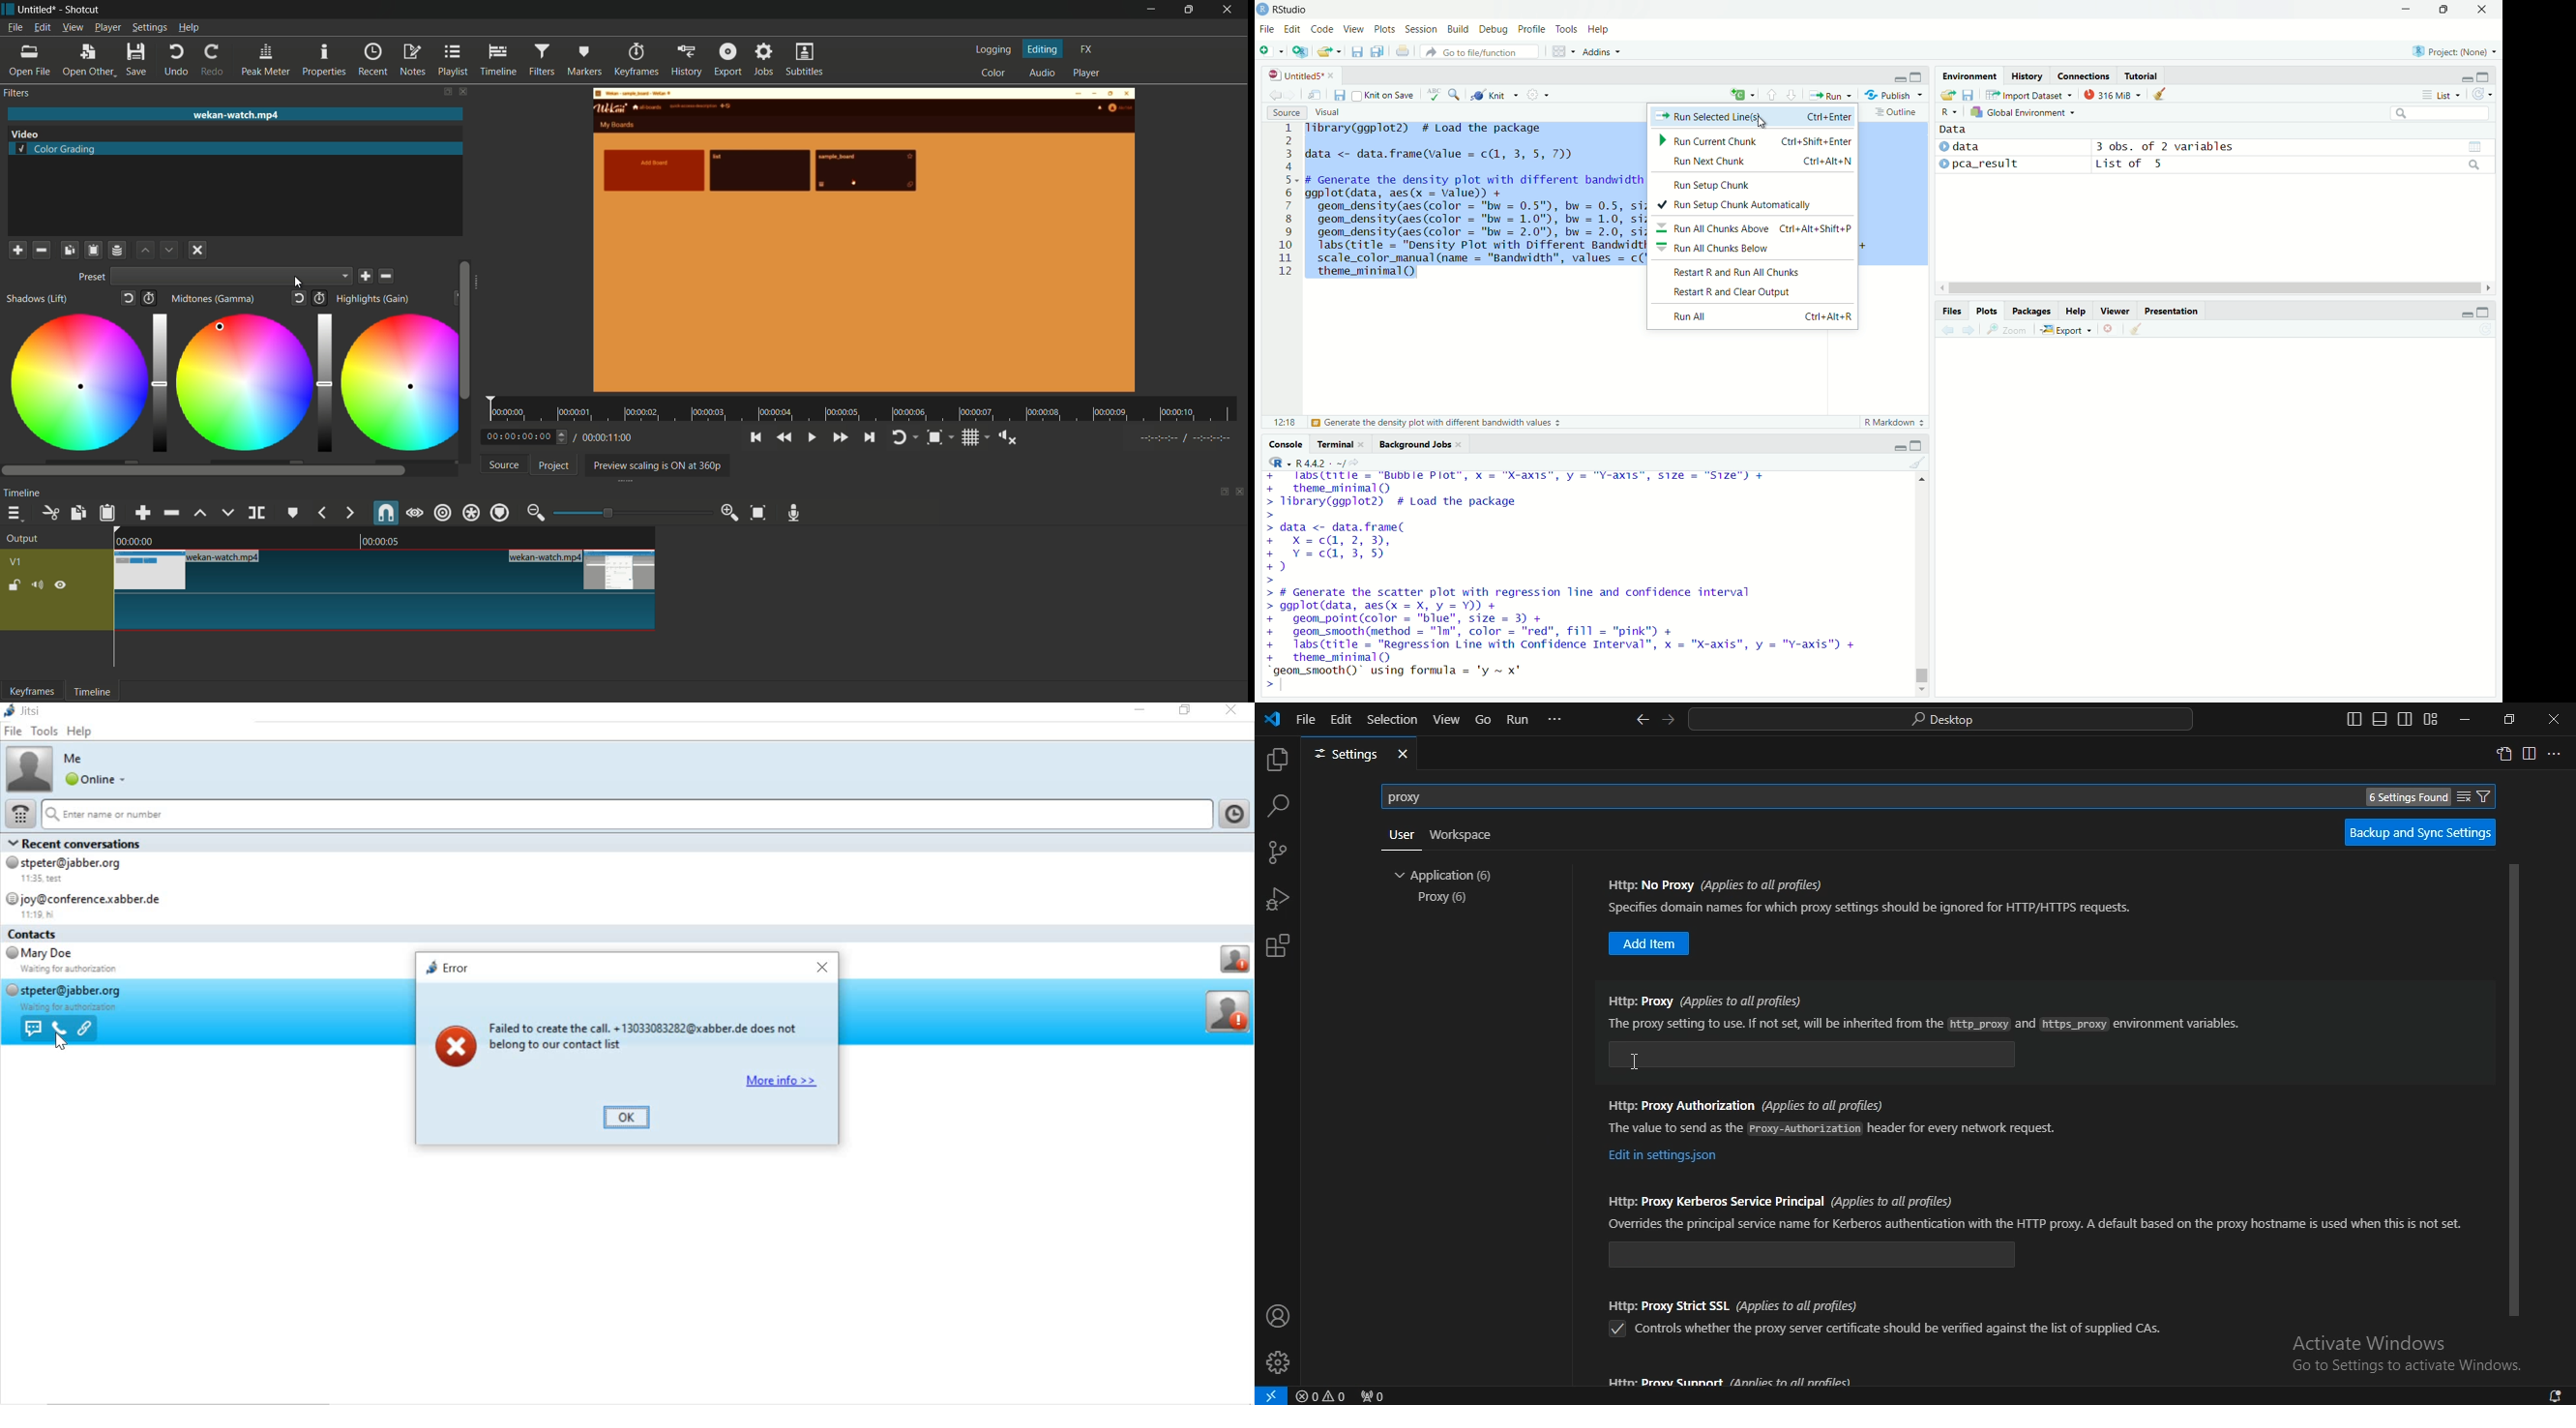 This screenshot has width=2576, height=1428. Describe the element at coordinates (1557, 720) in the screenshot. I see `...` at that location.